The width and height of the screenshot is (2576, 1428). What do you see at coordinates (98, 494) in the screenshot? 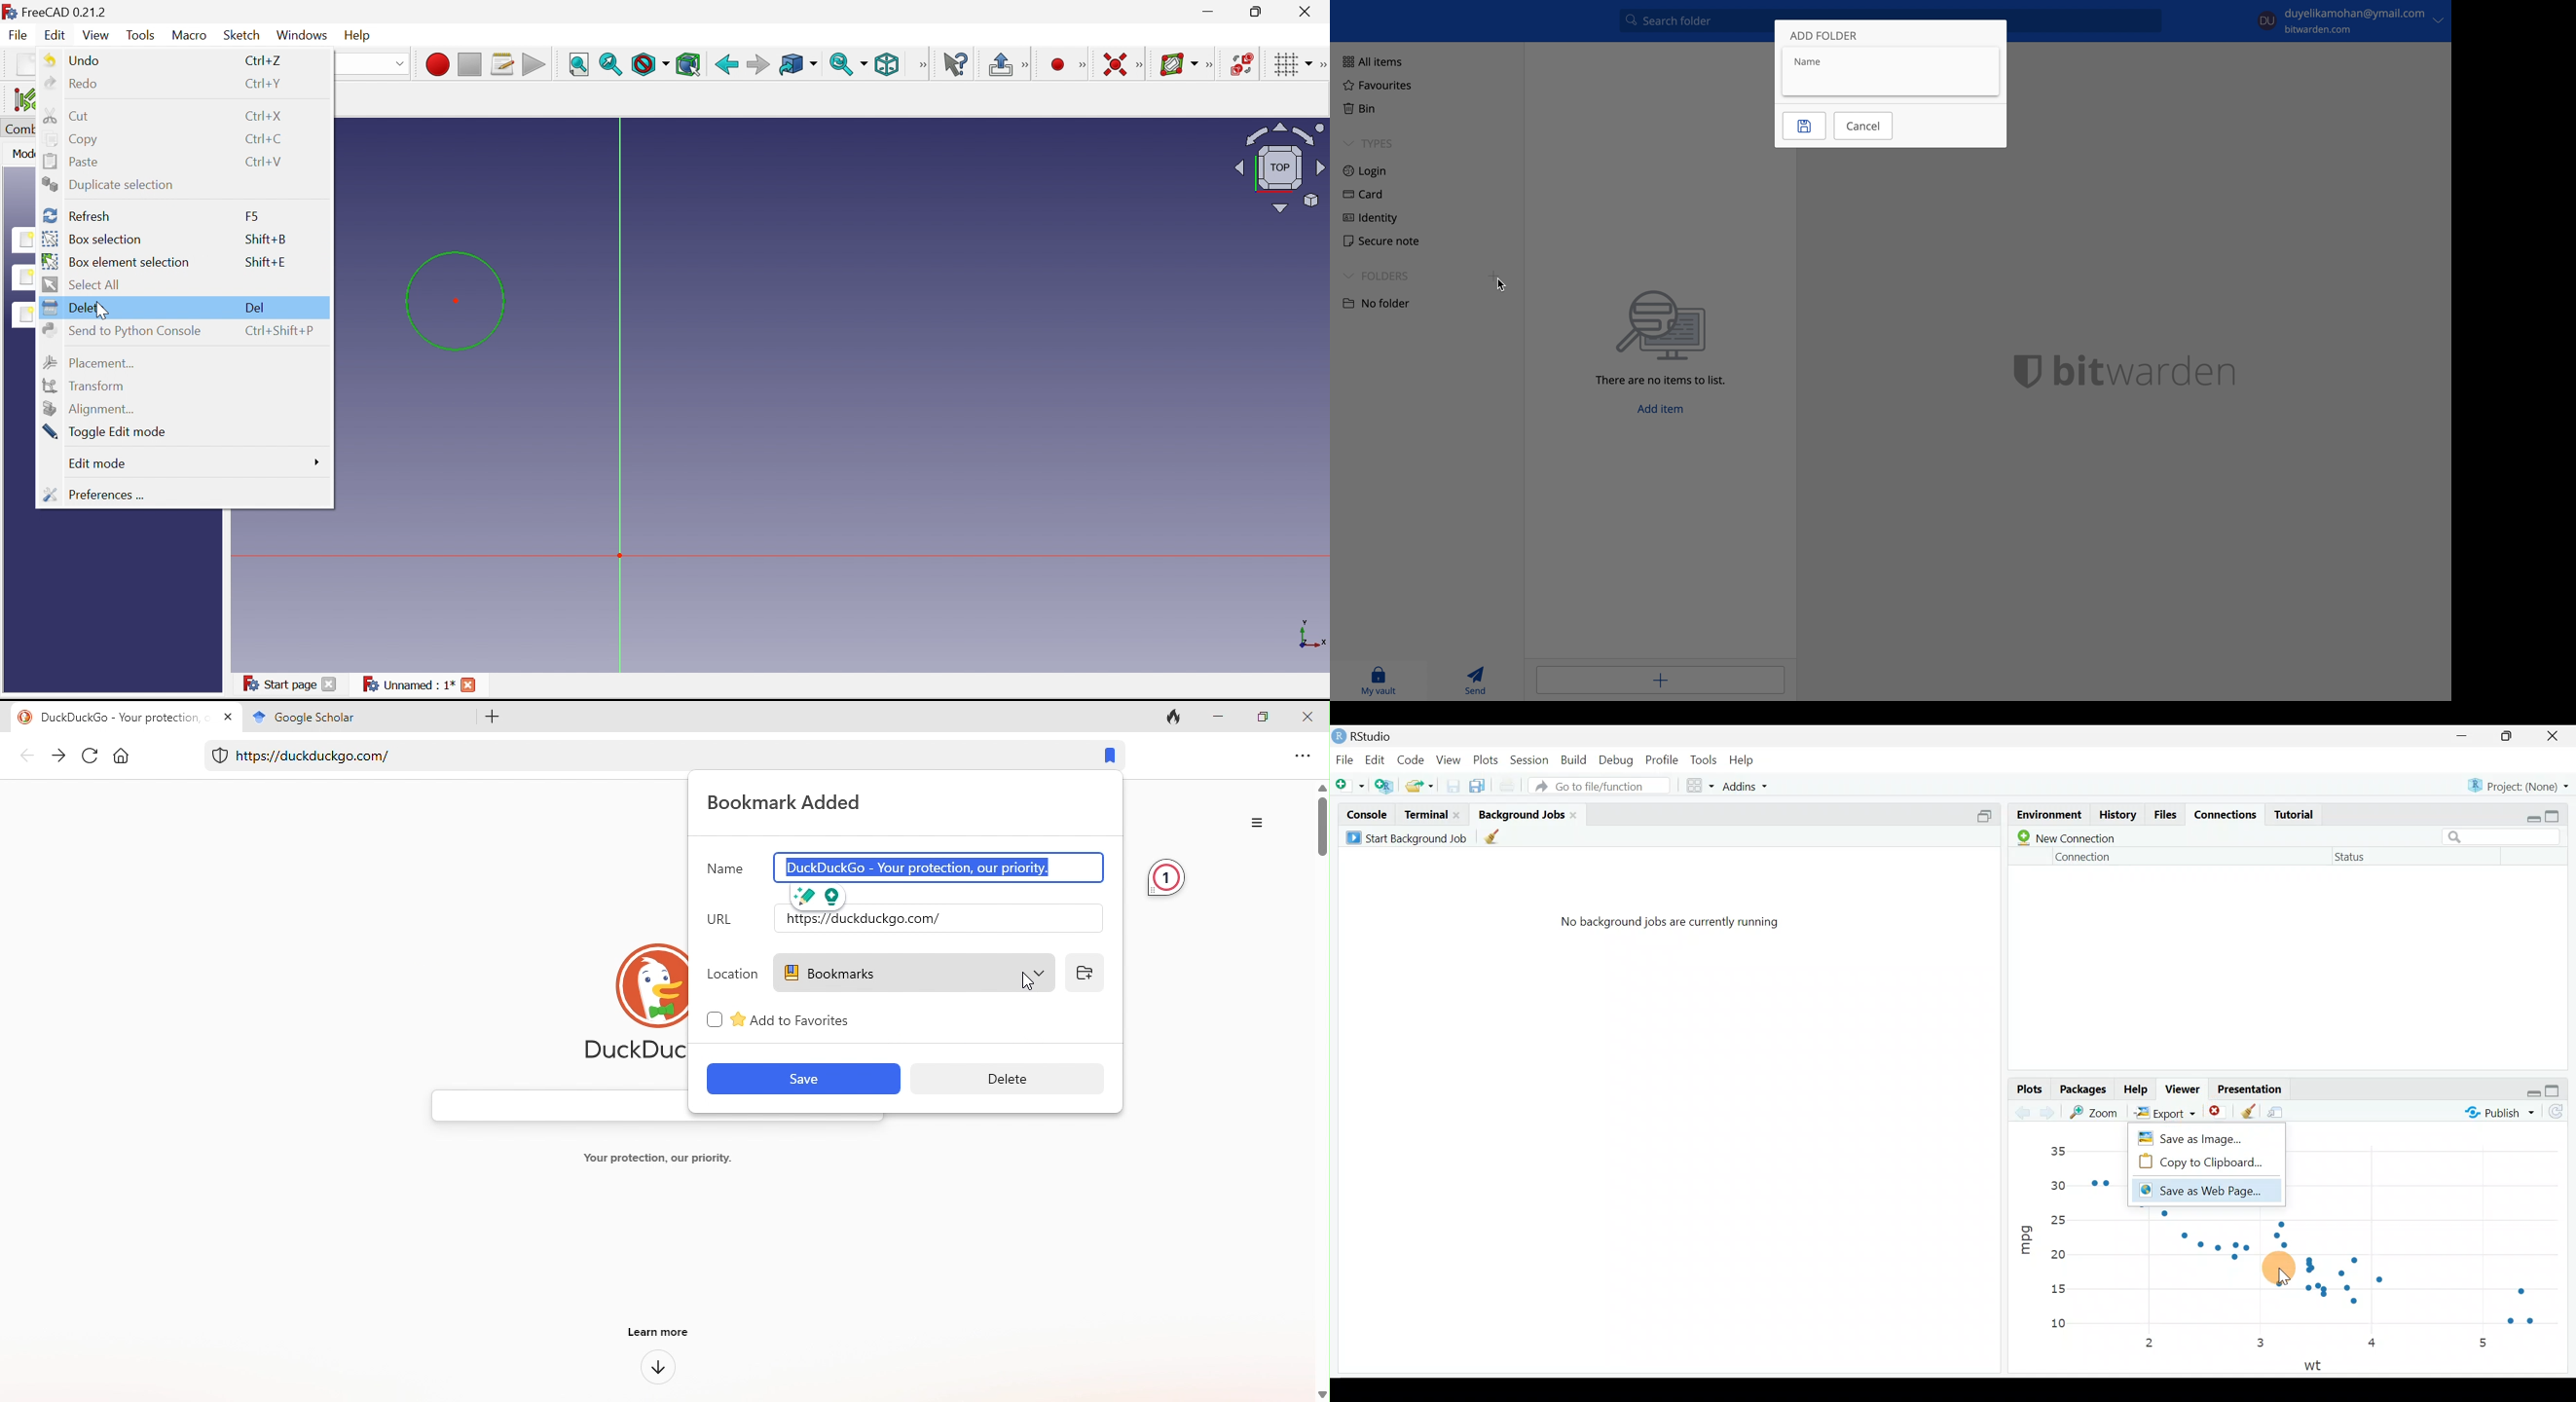
I see `Preferences` at bounding box center [98, 494].